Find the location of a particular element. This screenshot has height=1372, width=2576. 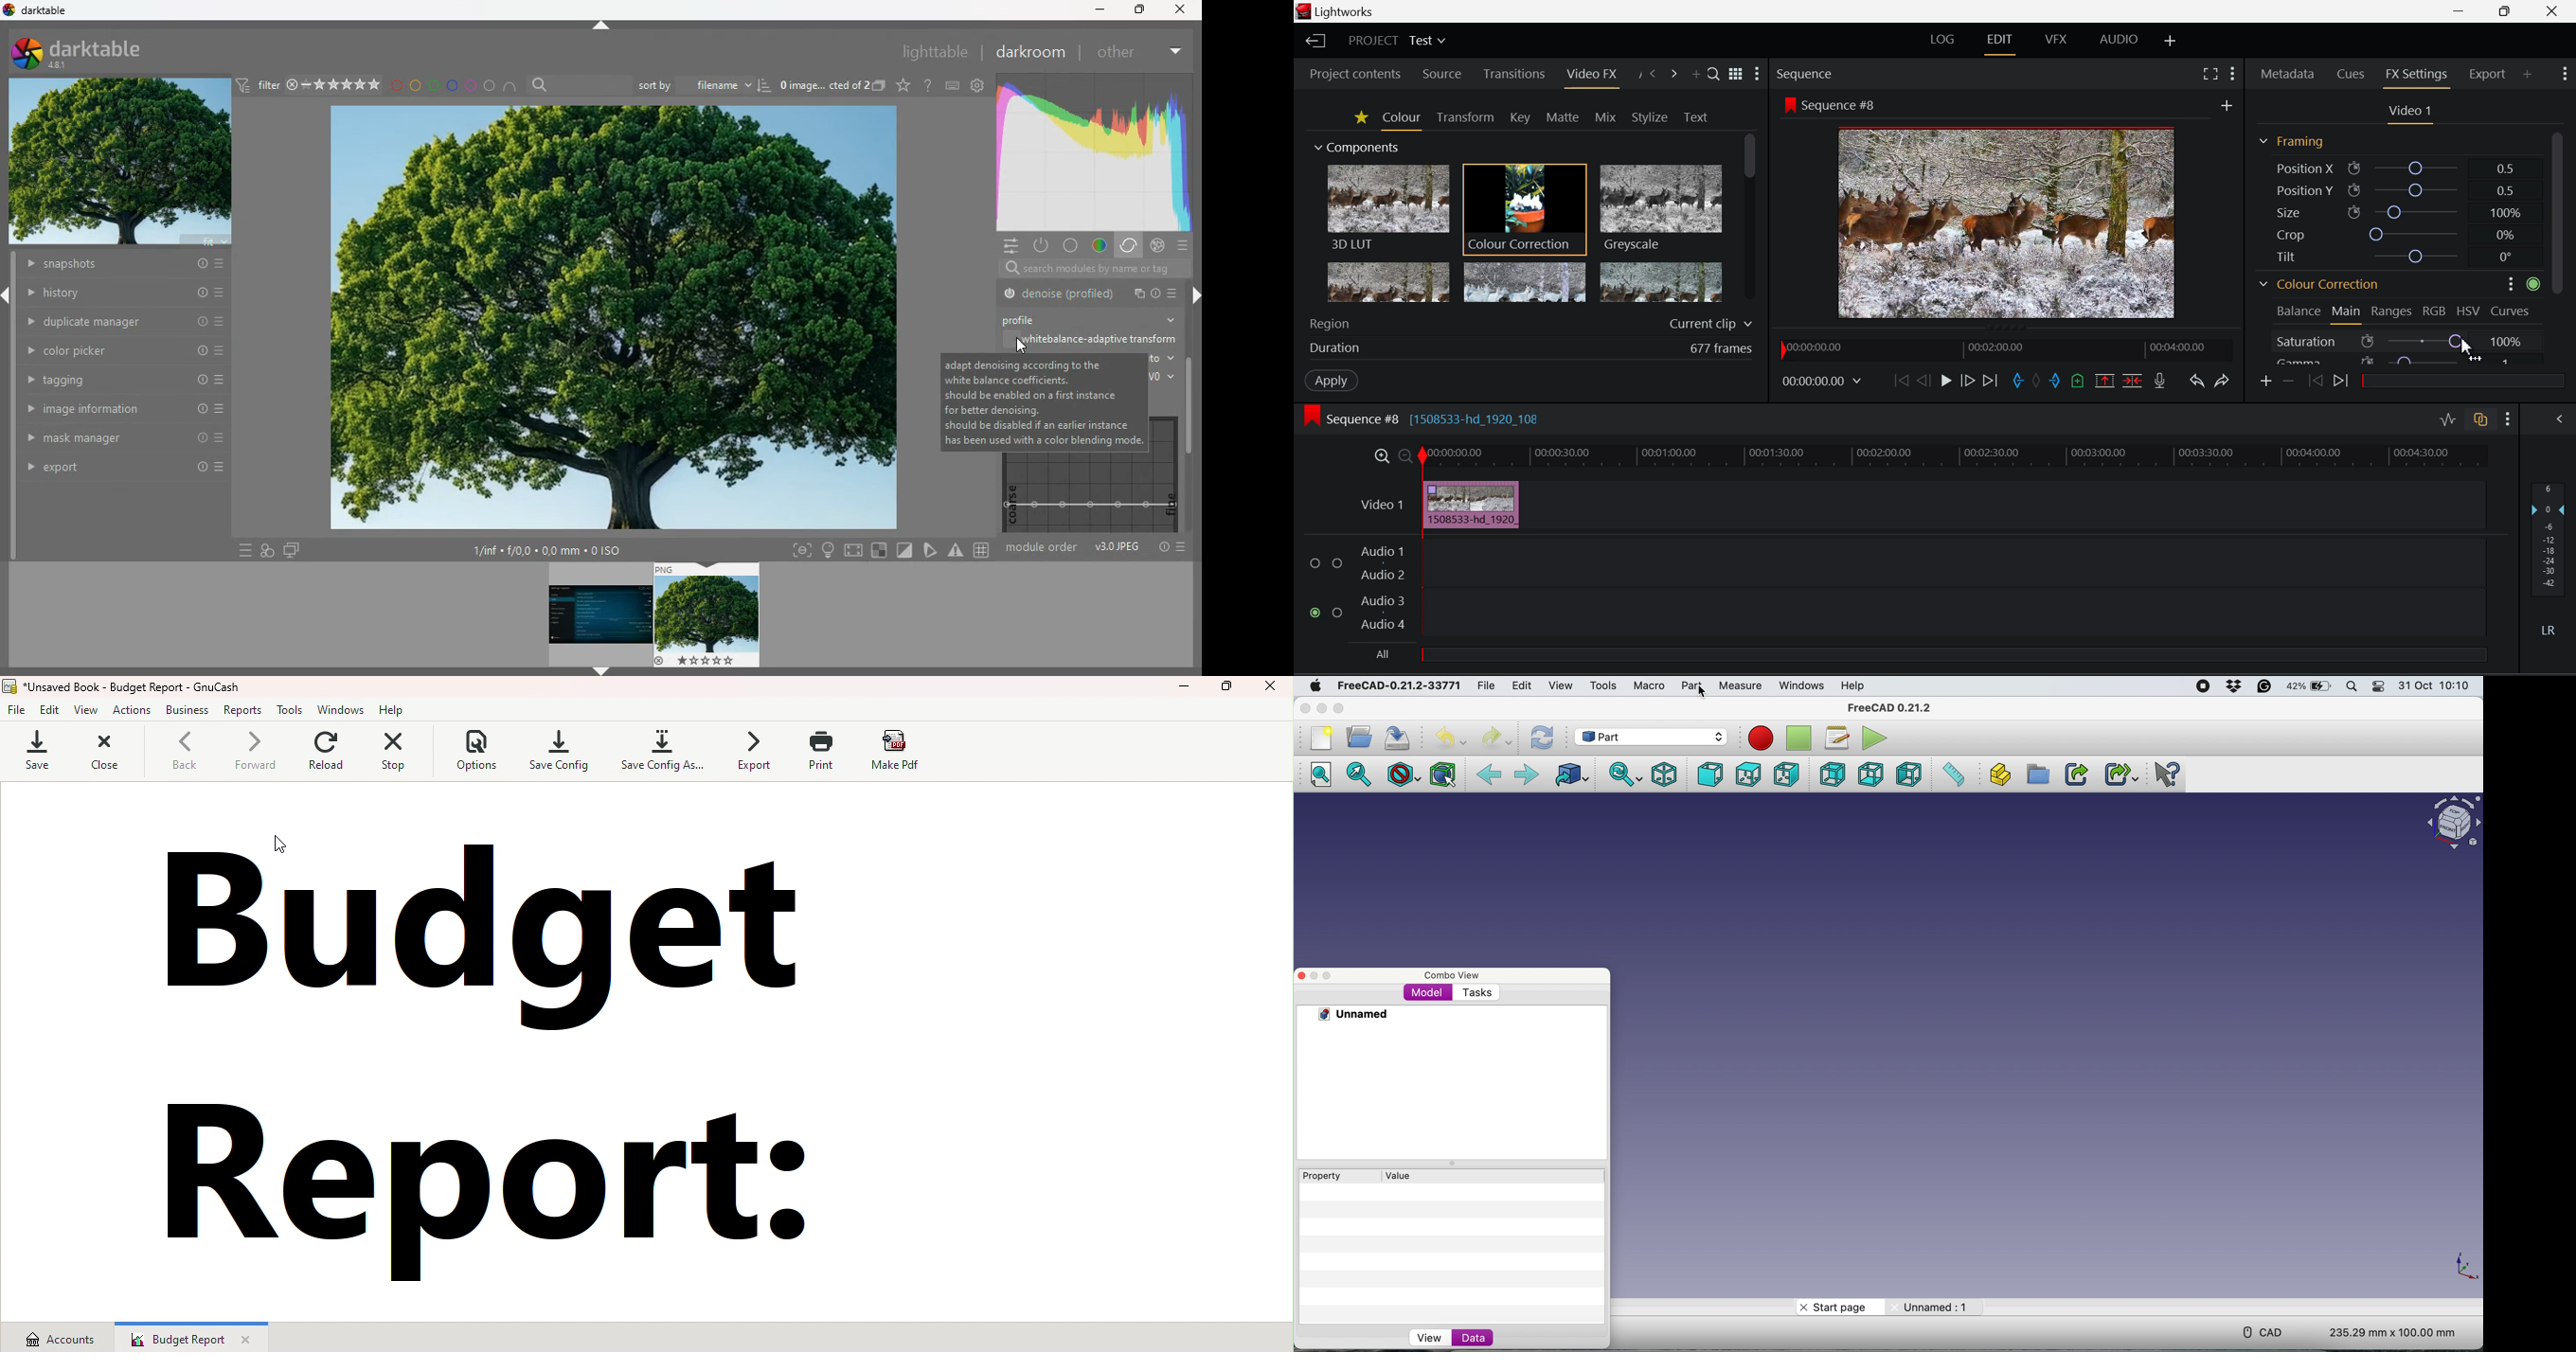

minimize is located at coordinates (1321, 708).